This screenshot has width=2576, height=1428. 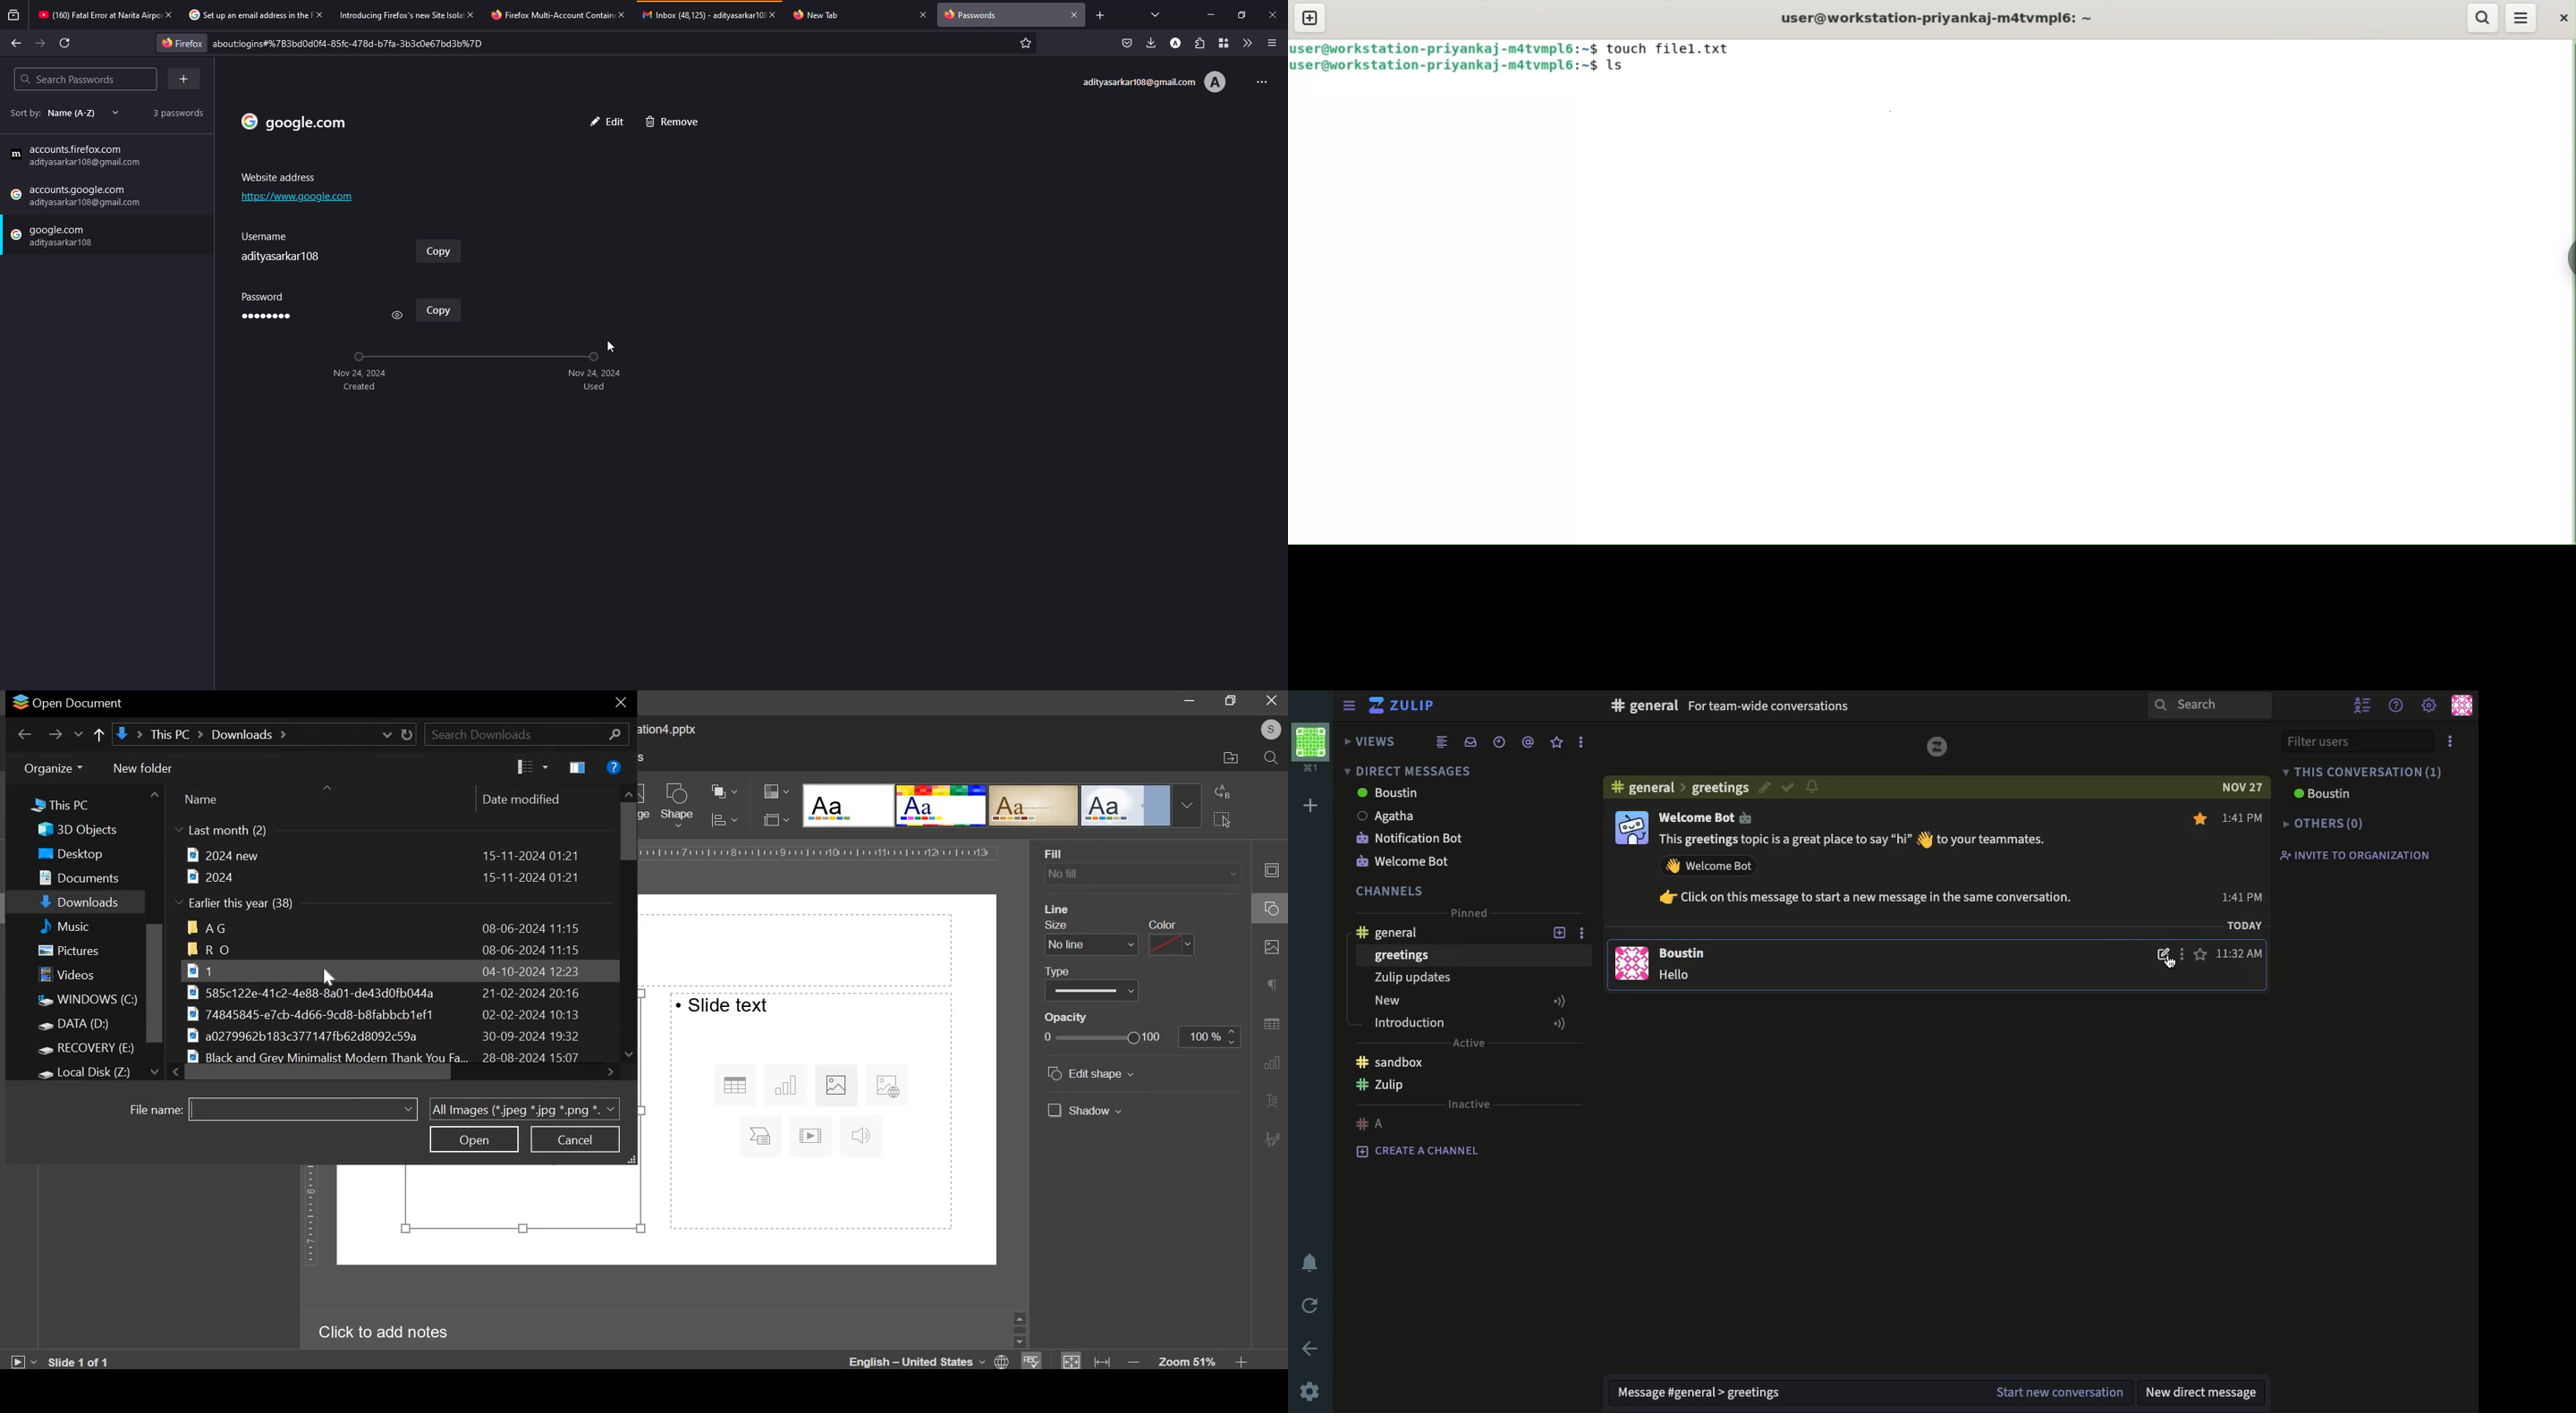 I want to click on pinned, so click(x=1471, y=914).